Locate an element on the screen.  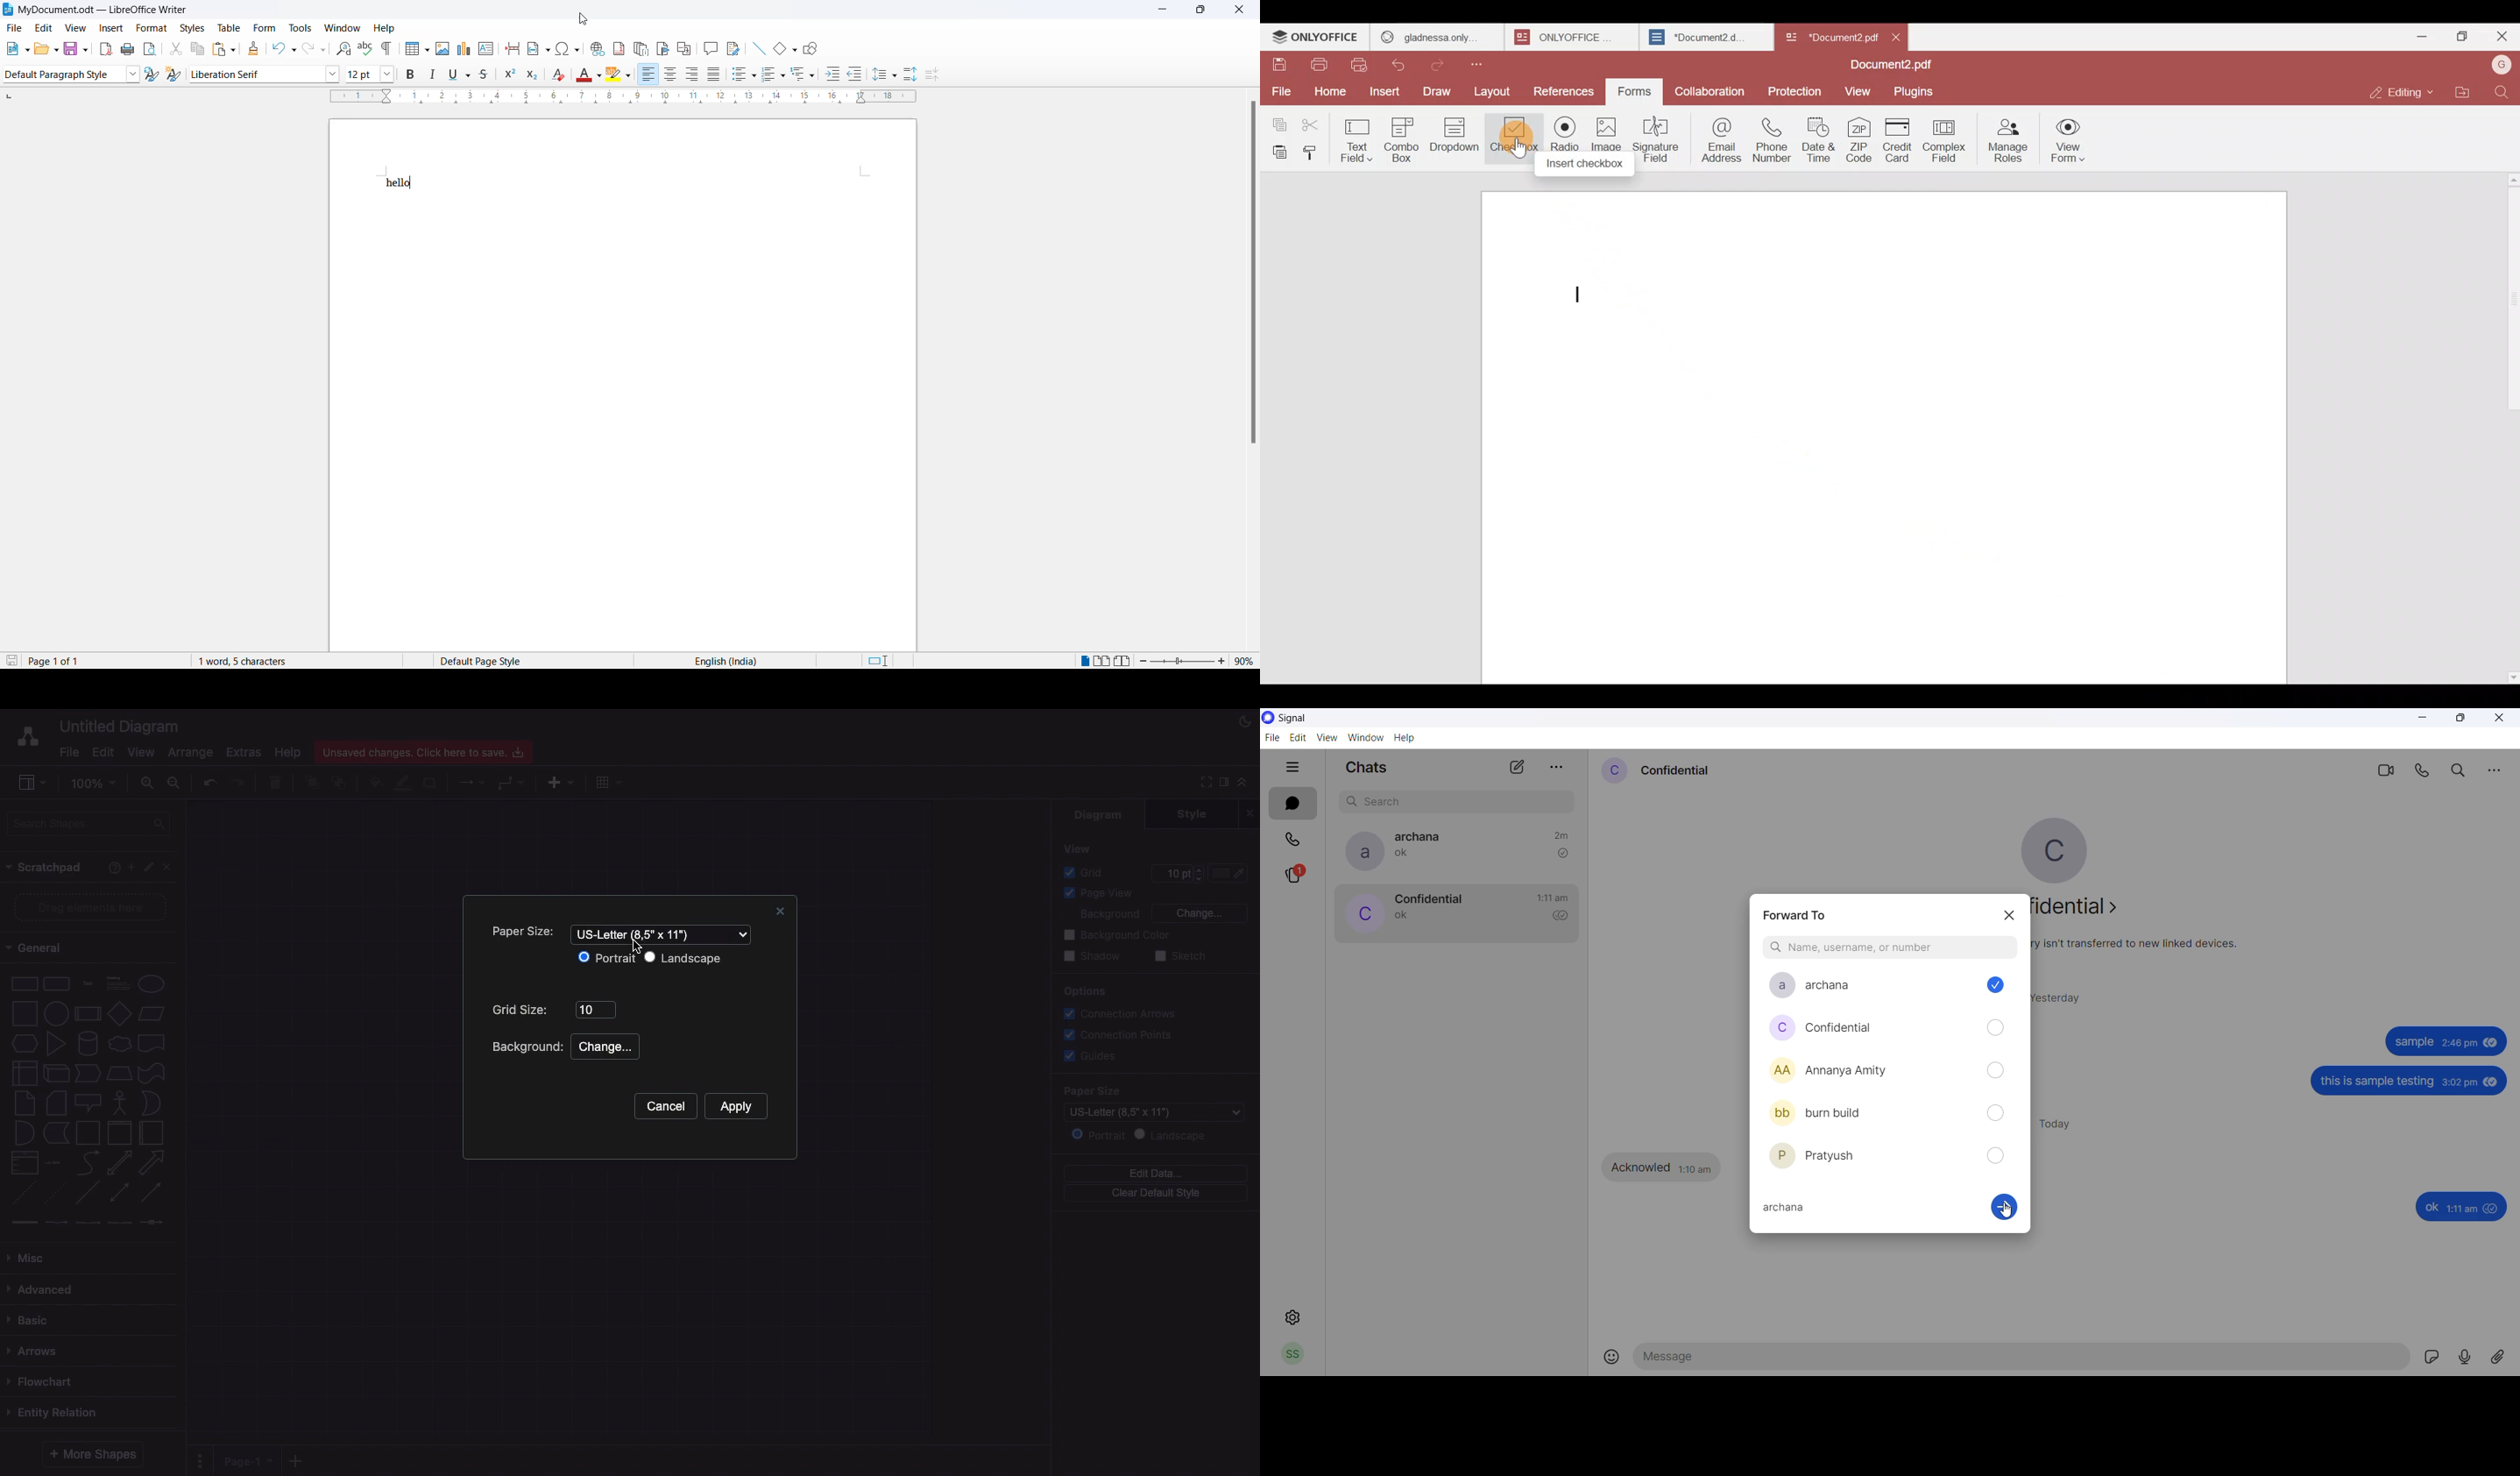
Style options is located at coordinates (132, 74).